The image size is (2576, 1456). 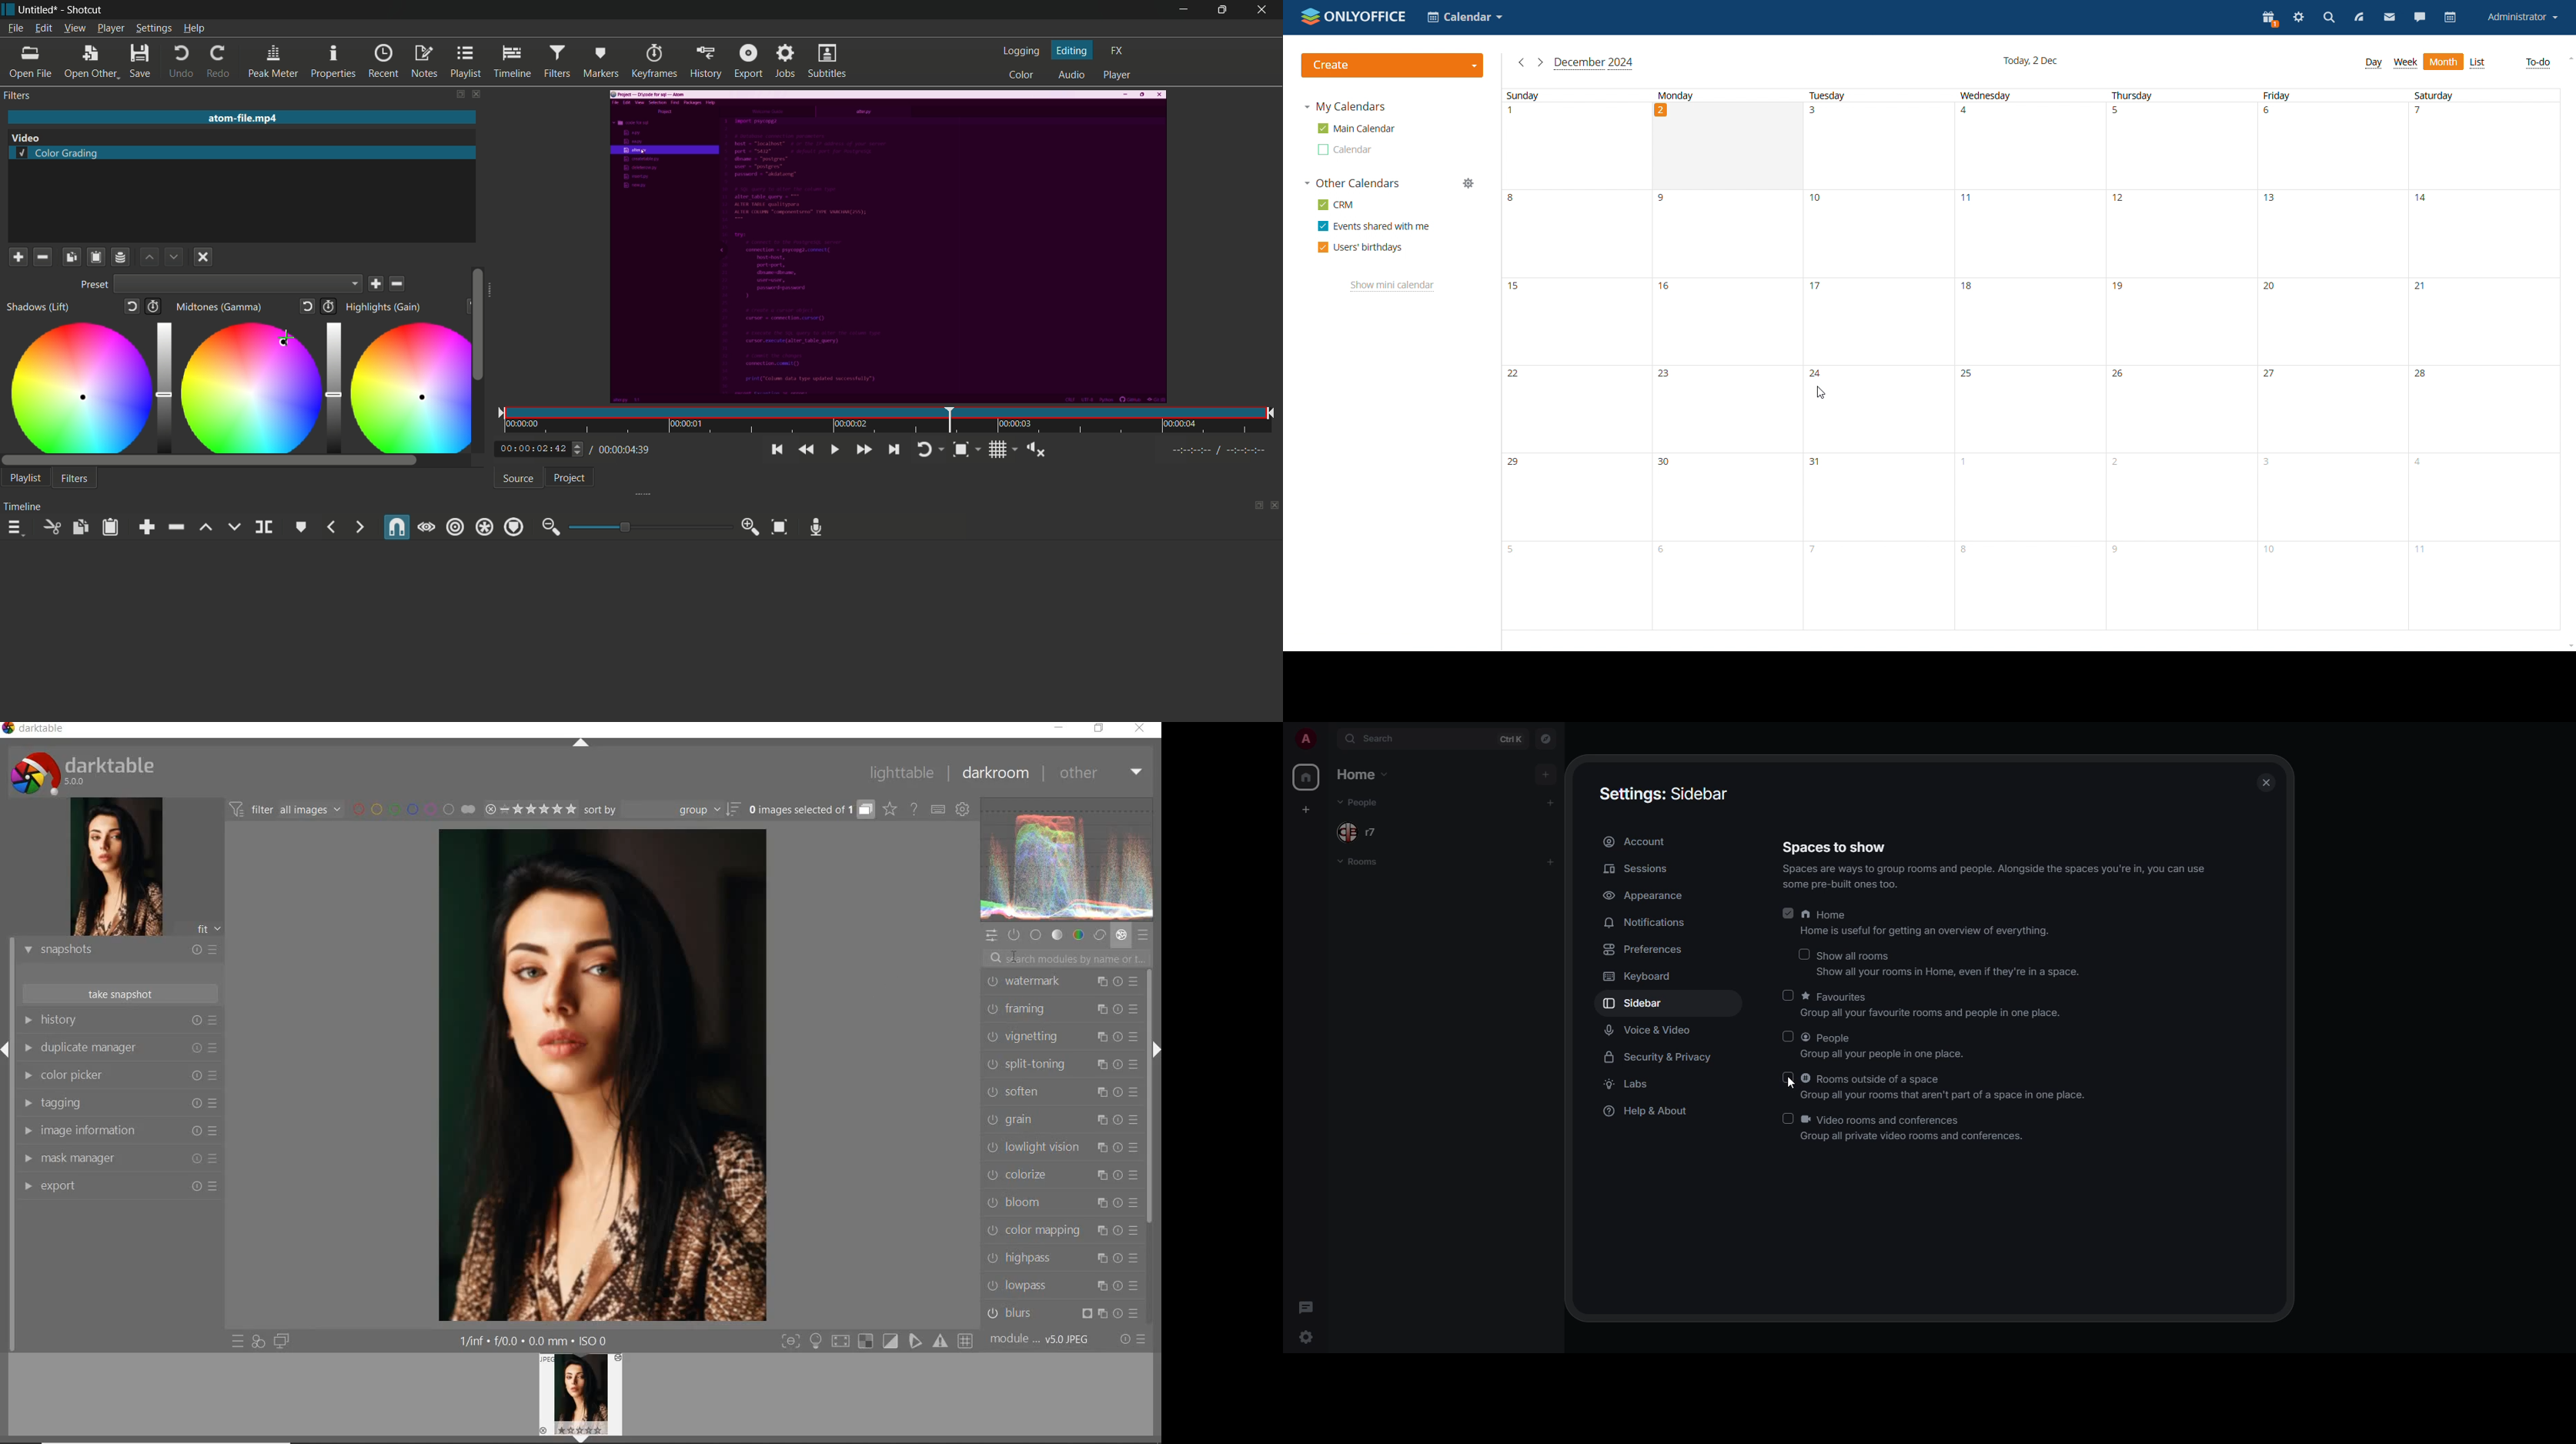 What do you see at coordinates (1547, 737) in the screenshot?
I see `navigator` at bounding box center [1547, 737].